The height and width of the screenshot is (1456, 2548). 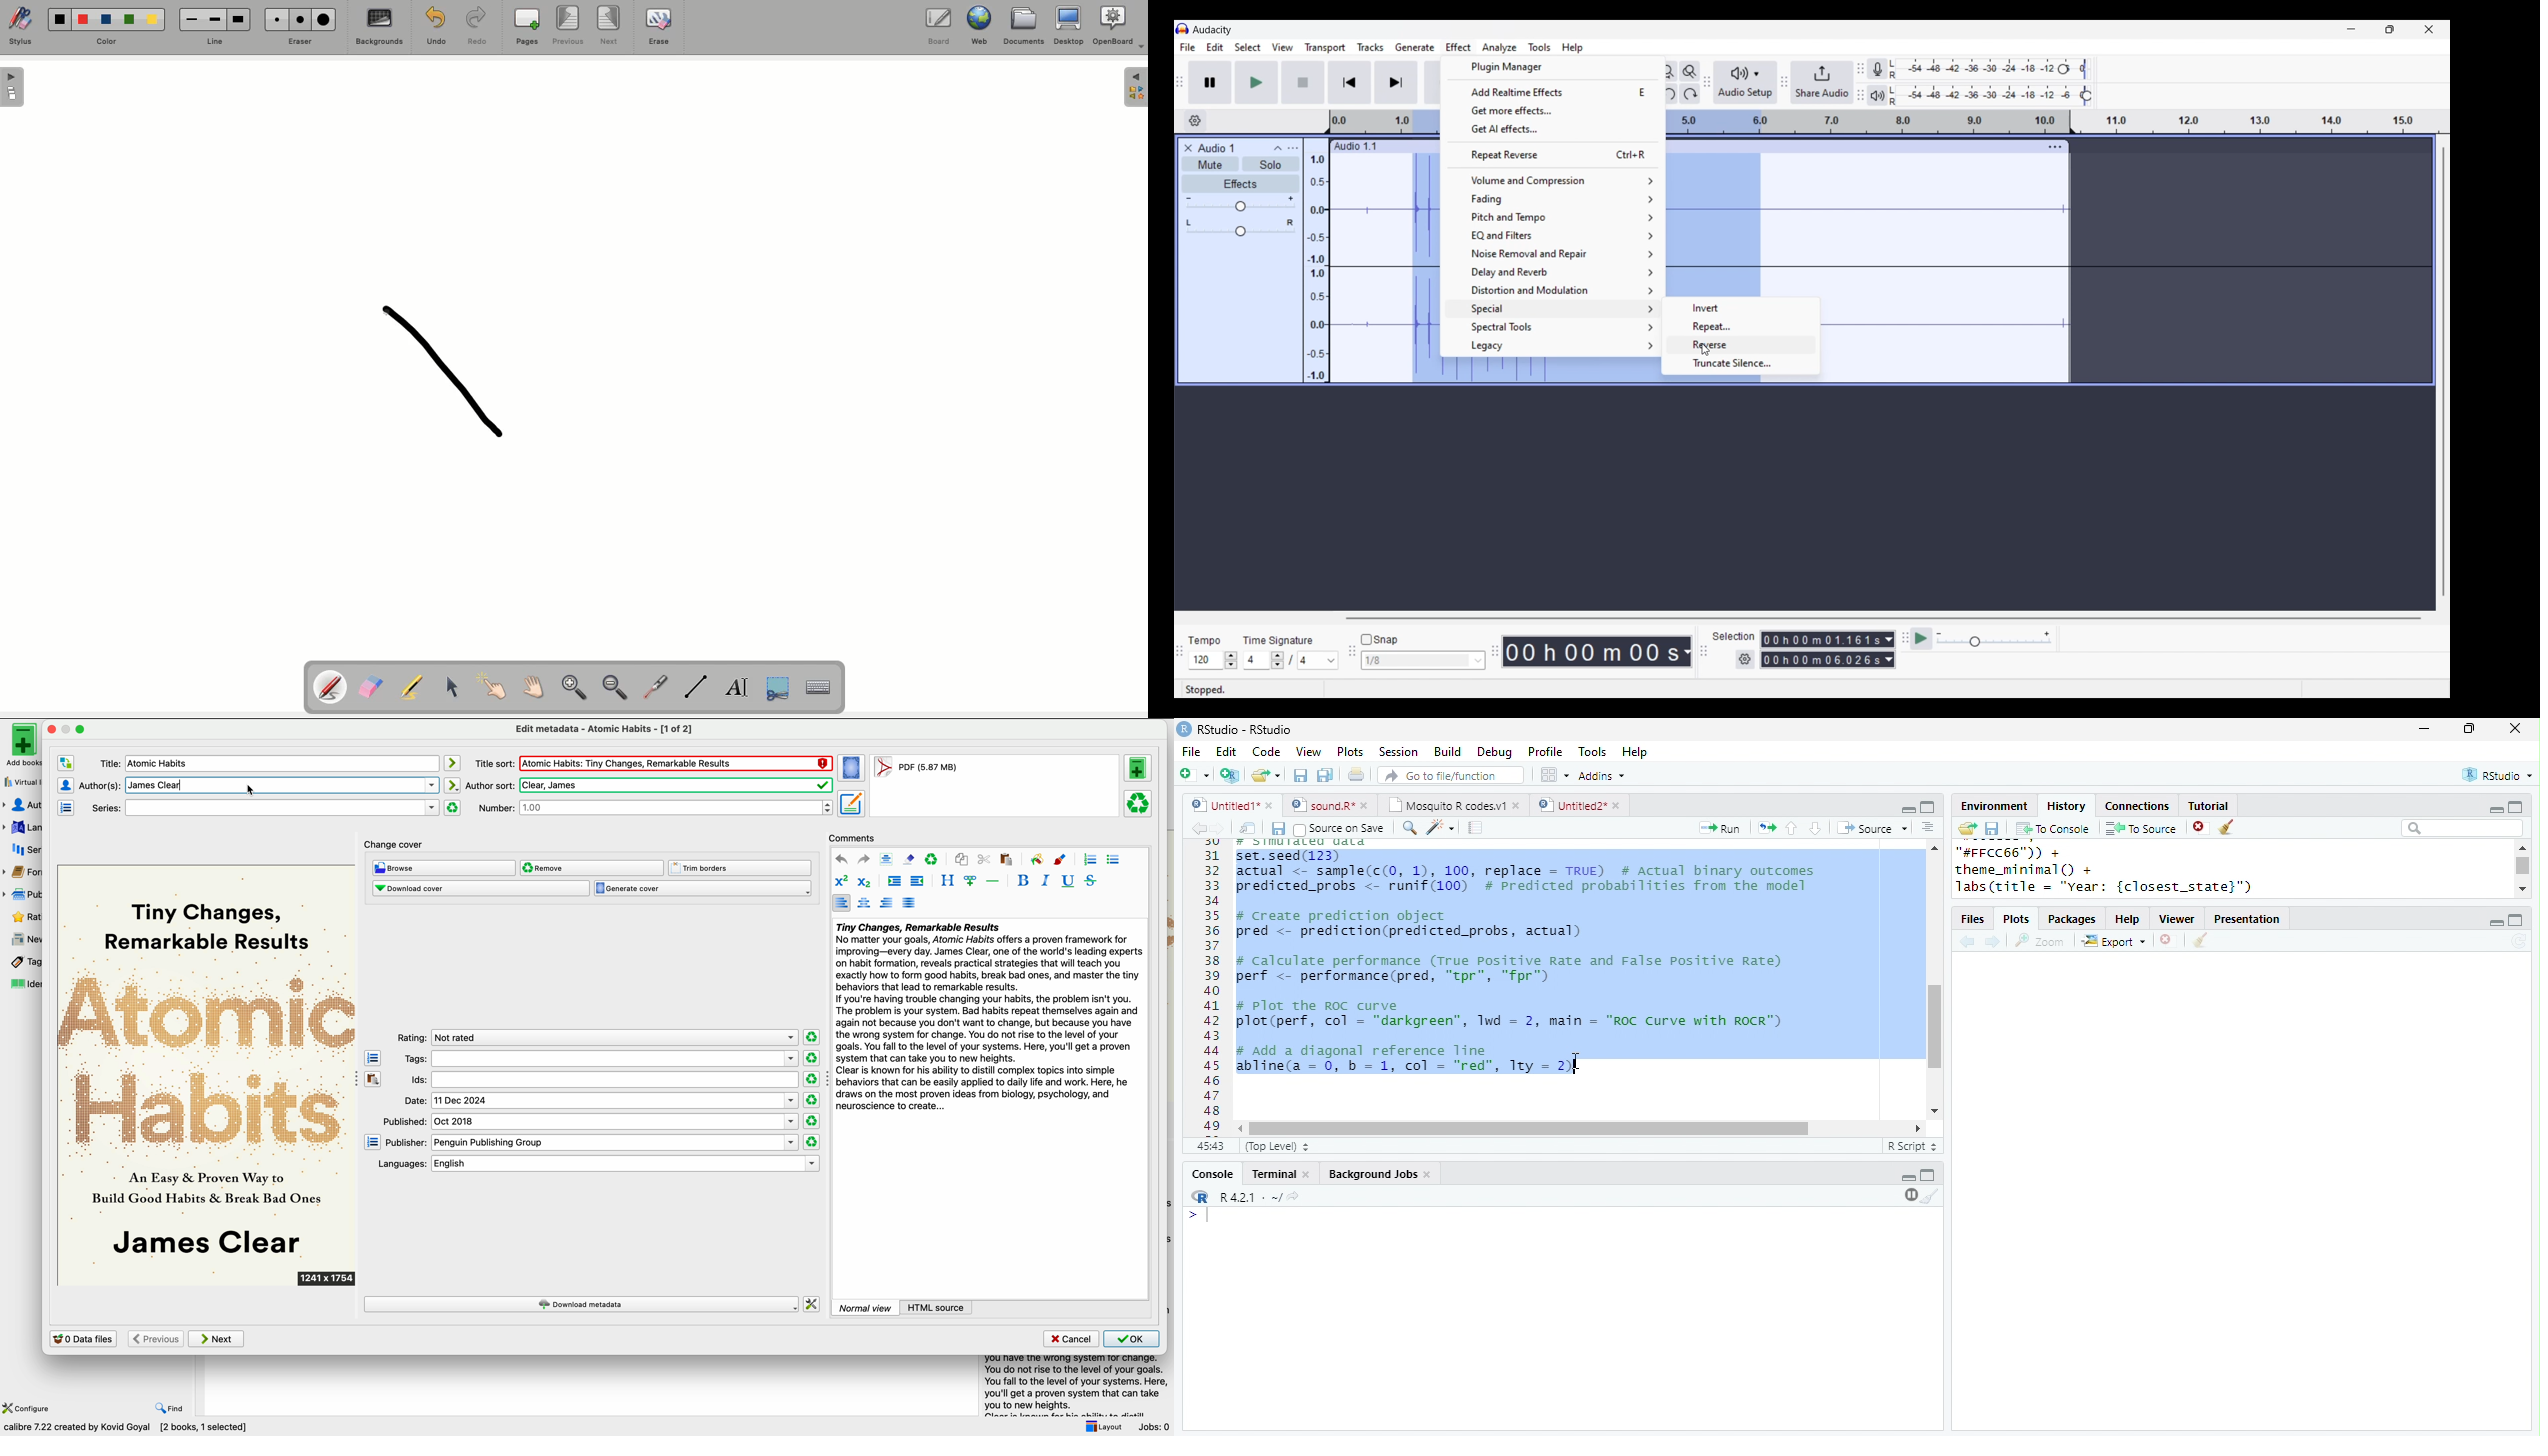 What do you see at coordinates (162, 764) in the screenshot?
I see `title modified` at bounding box center [162, 764].